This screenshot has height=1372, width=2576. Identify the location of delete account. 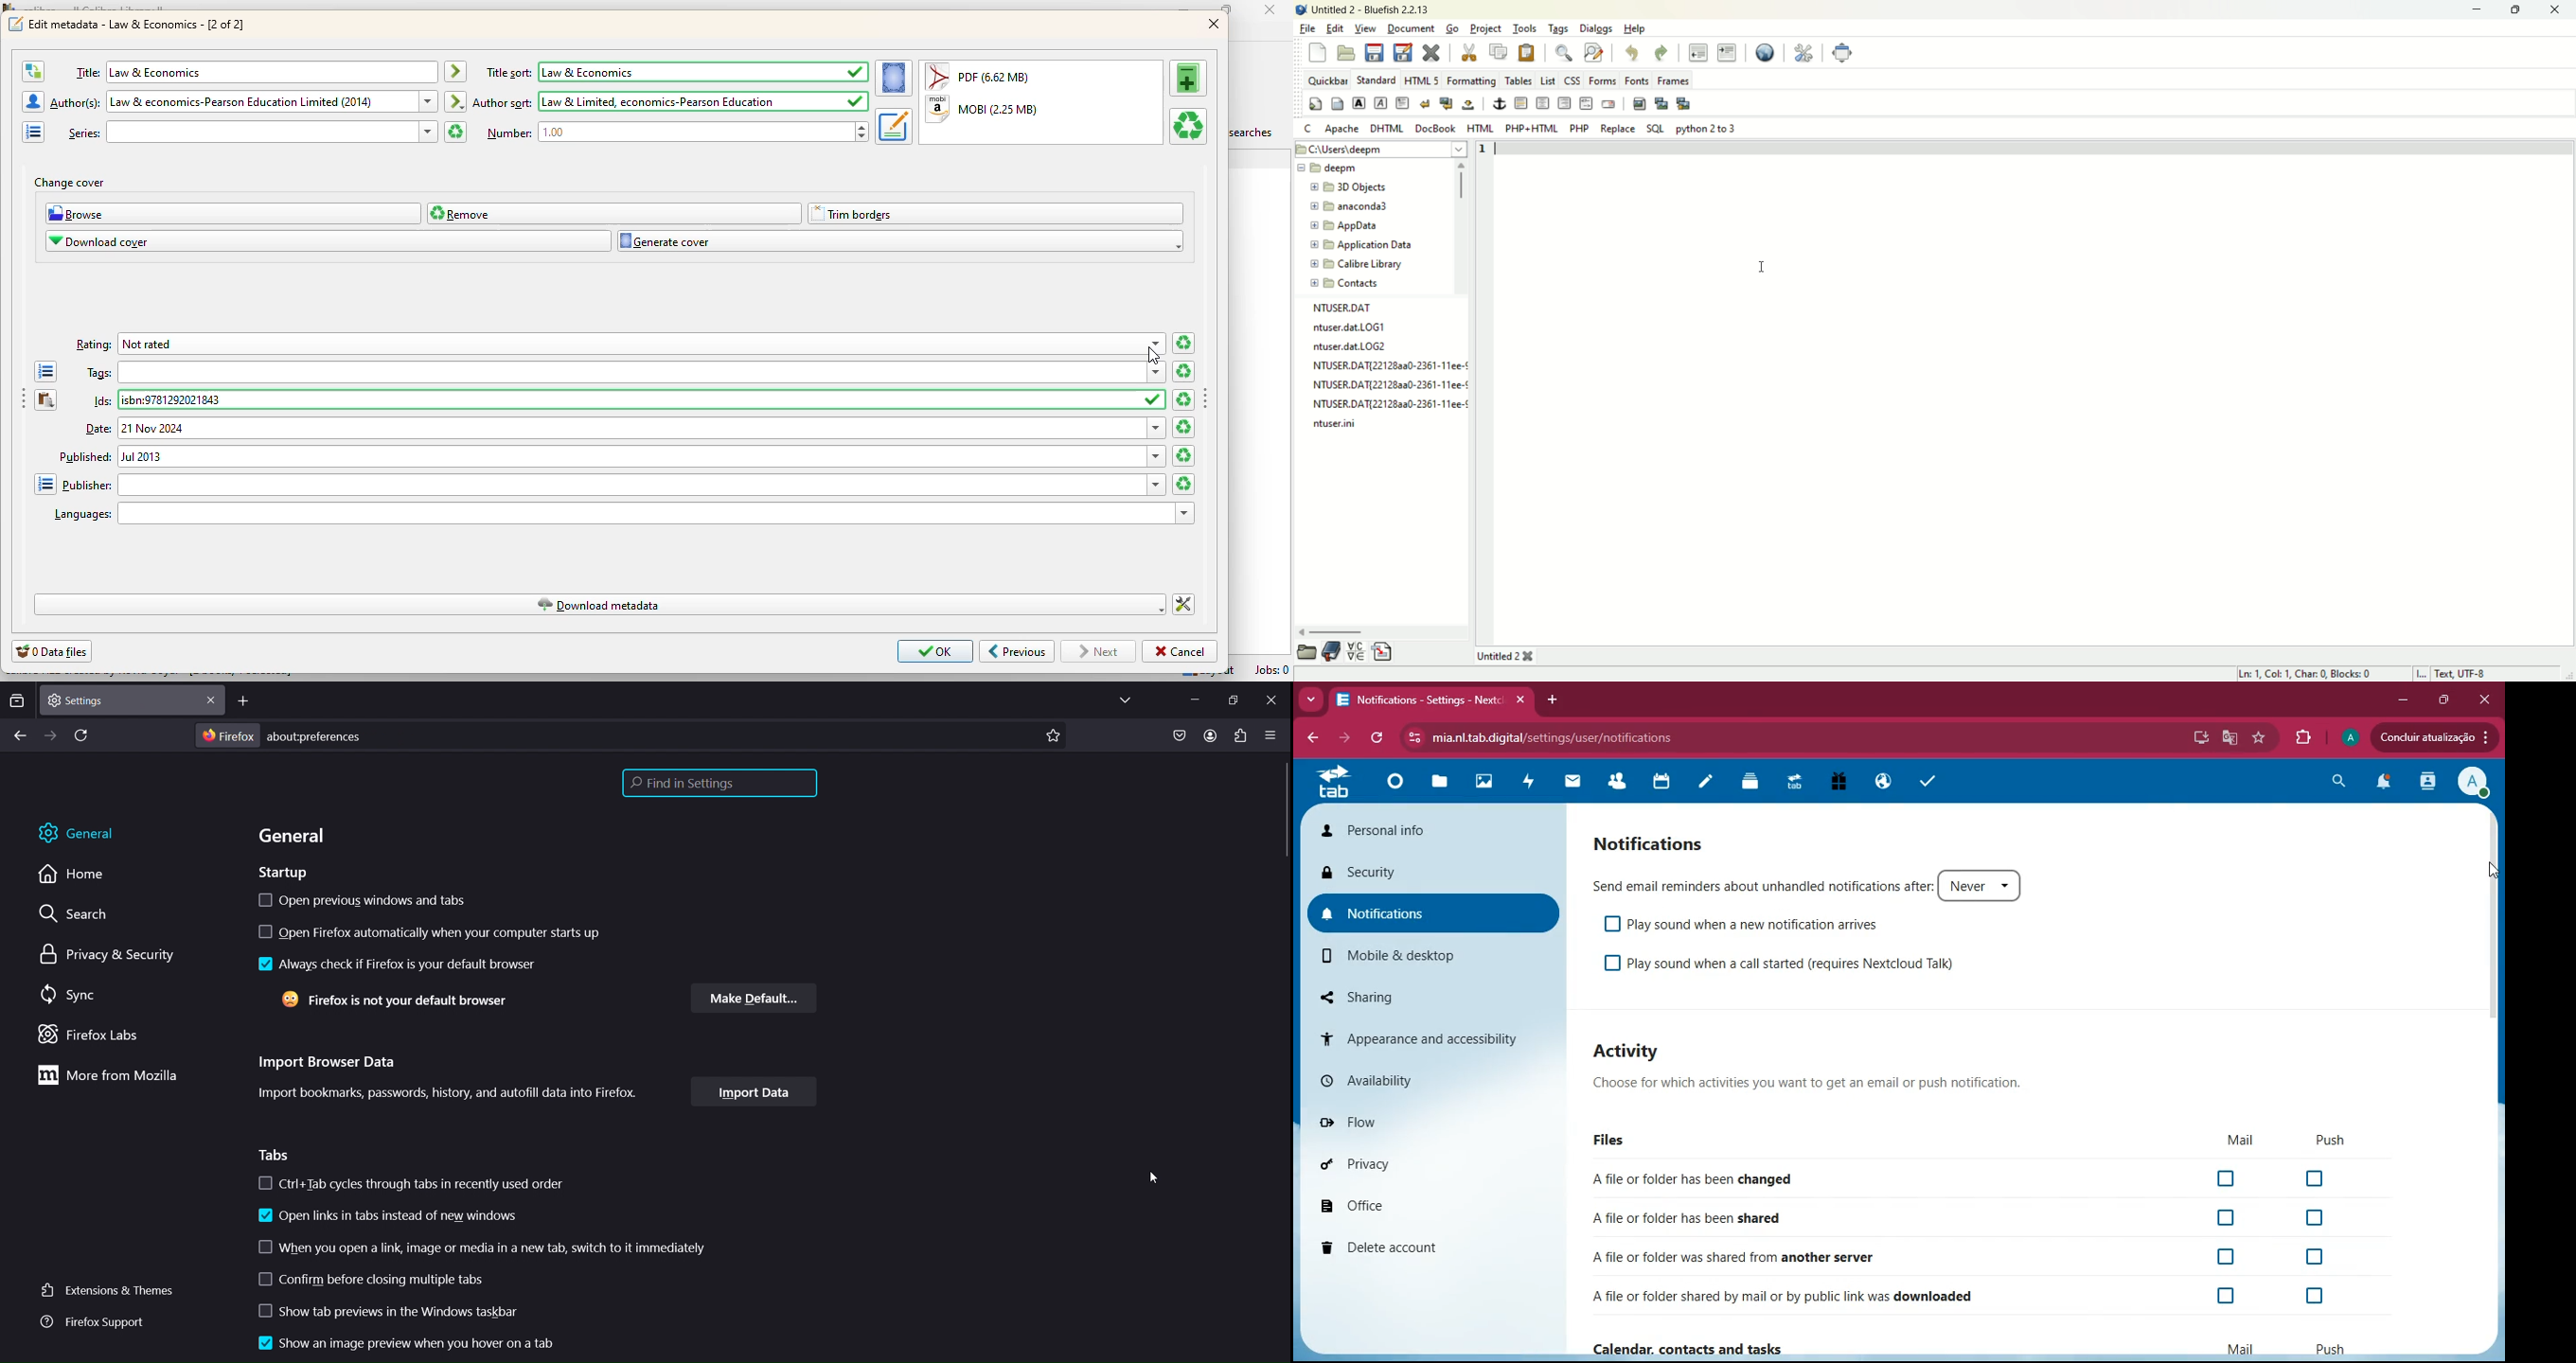
(1433, 1247).